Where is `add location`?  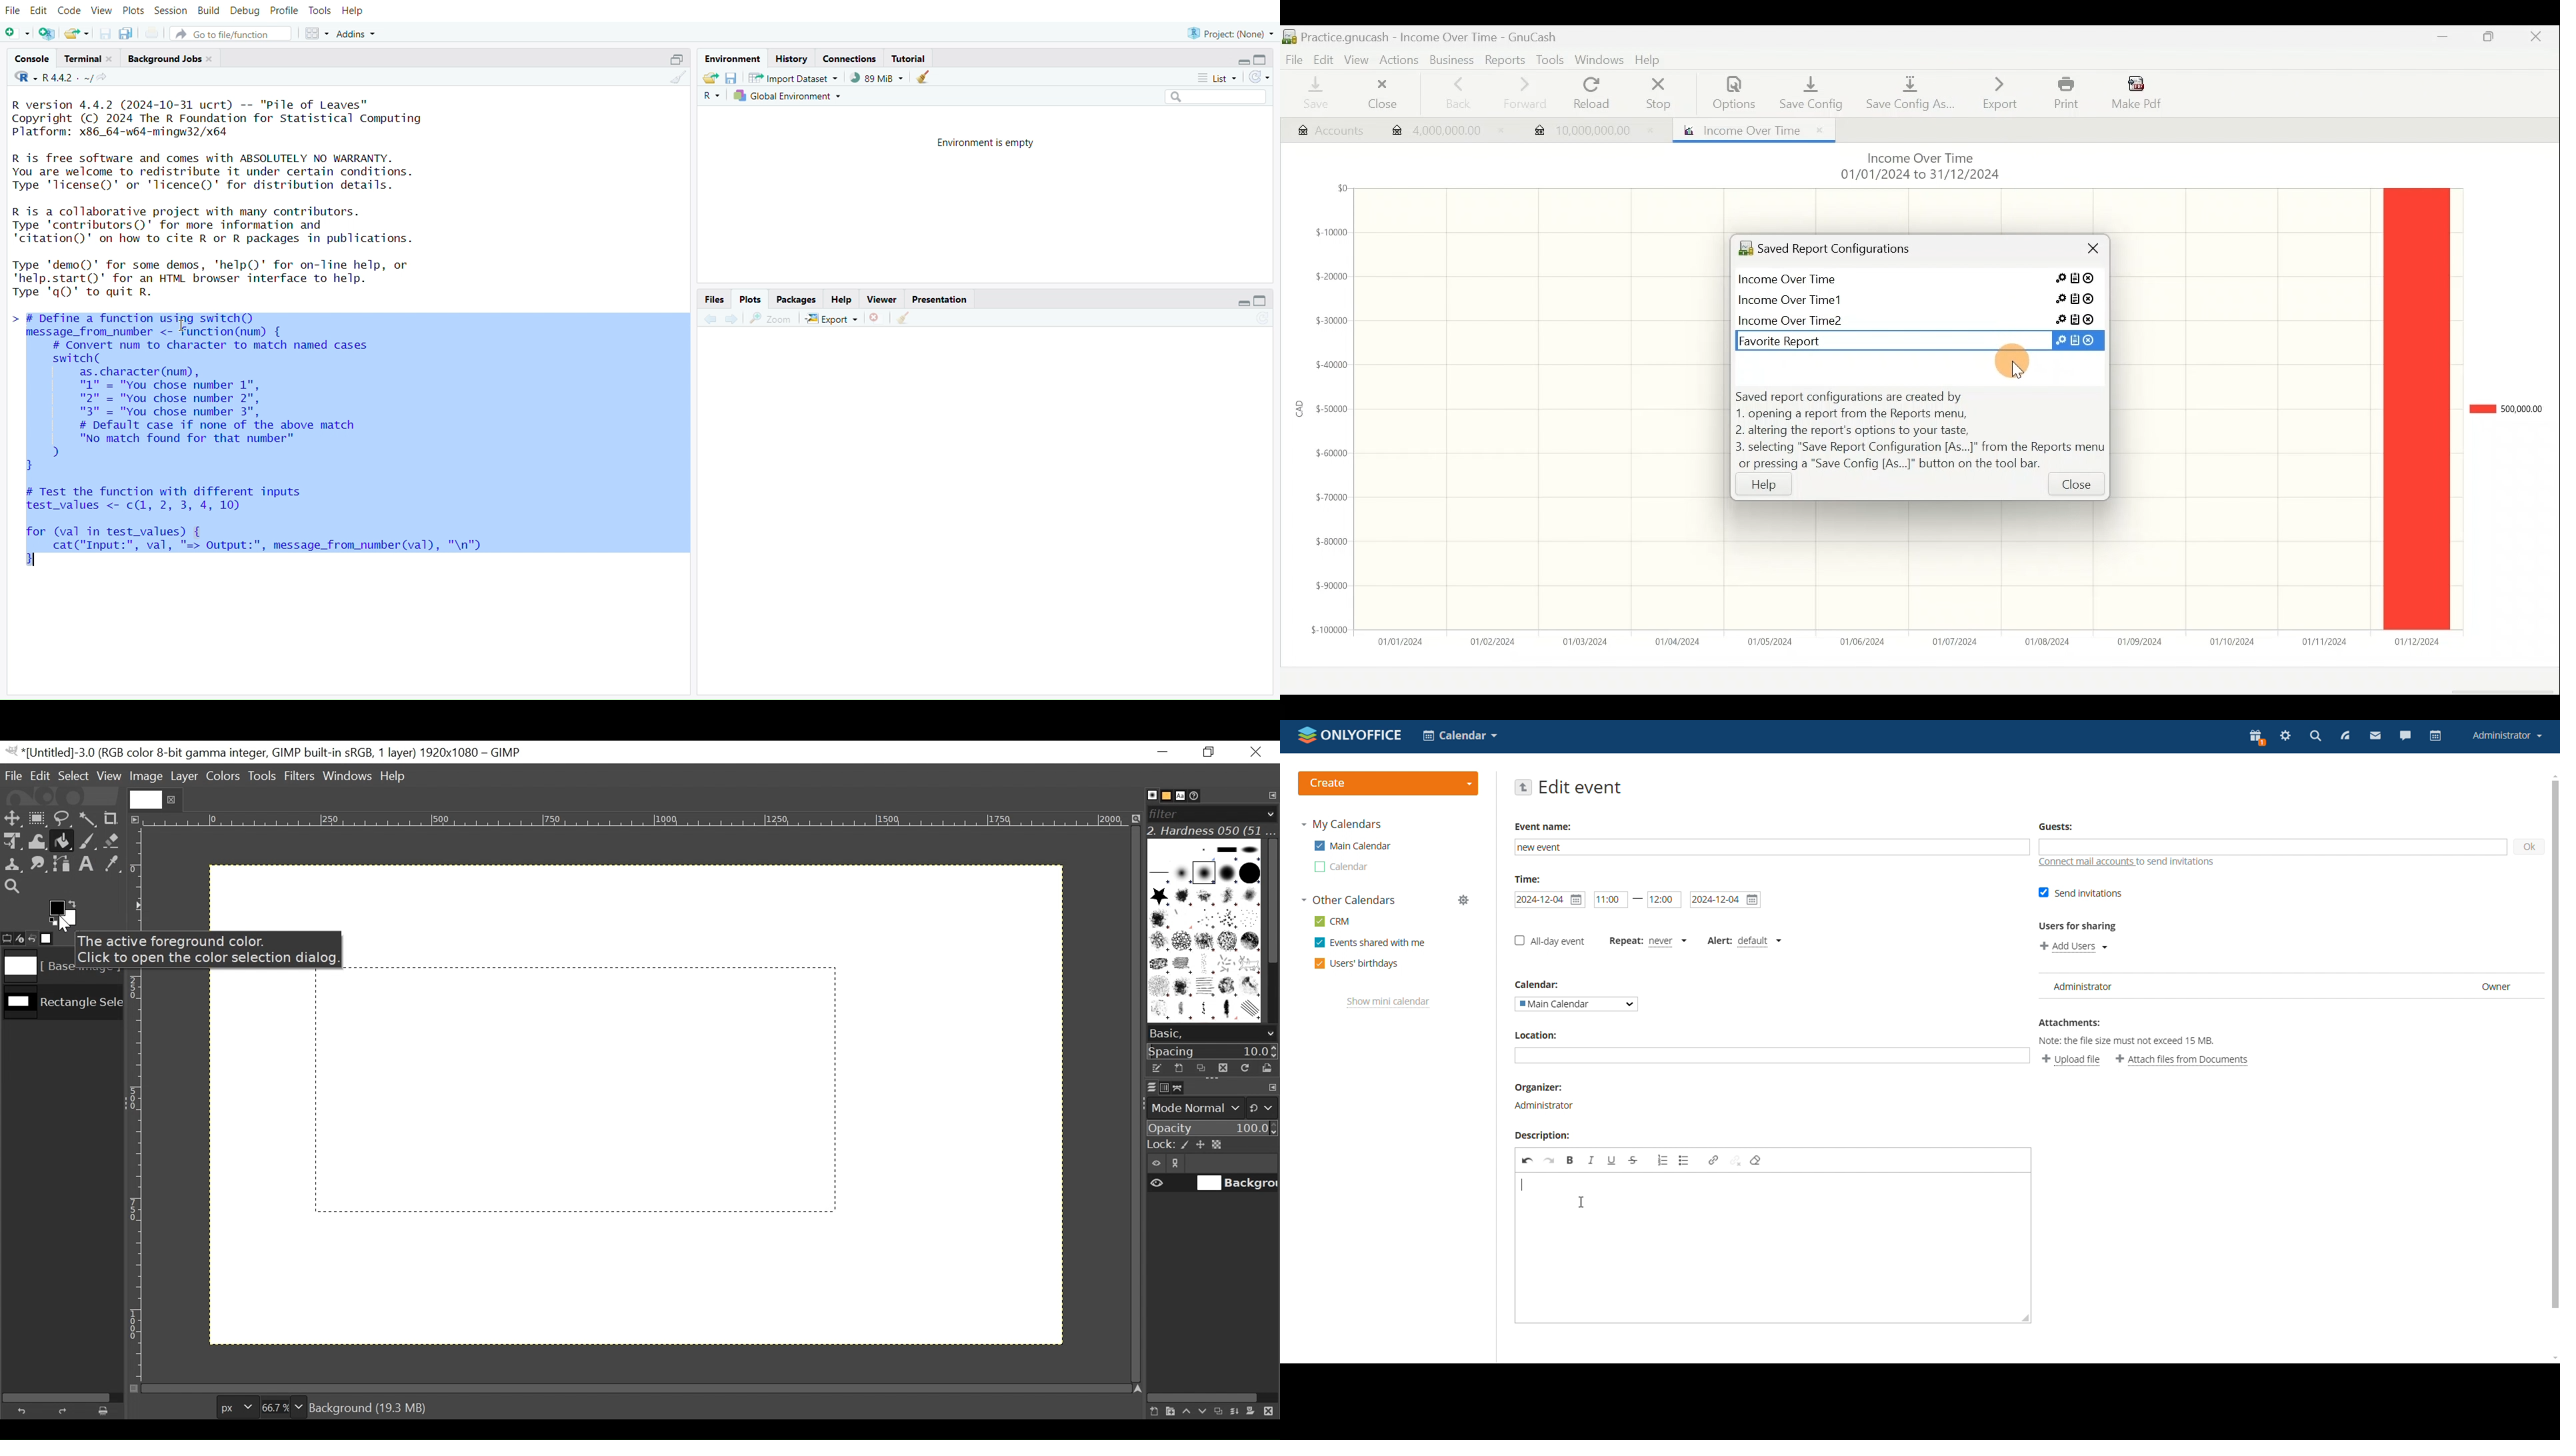
add location is located at coordinates (1772, 1055).